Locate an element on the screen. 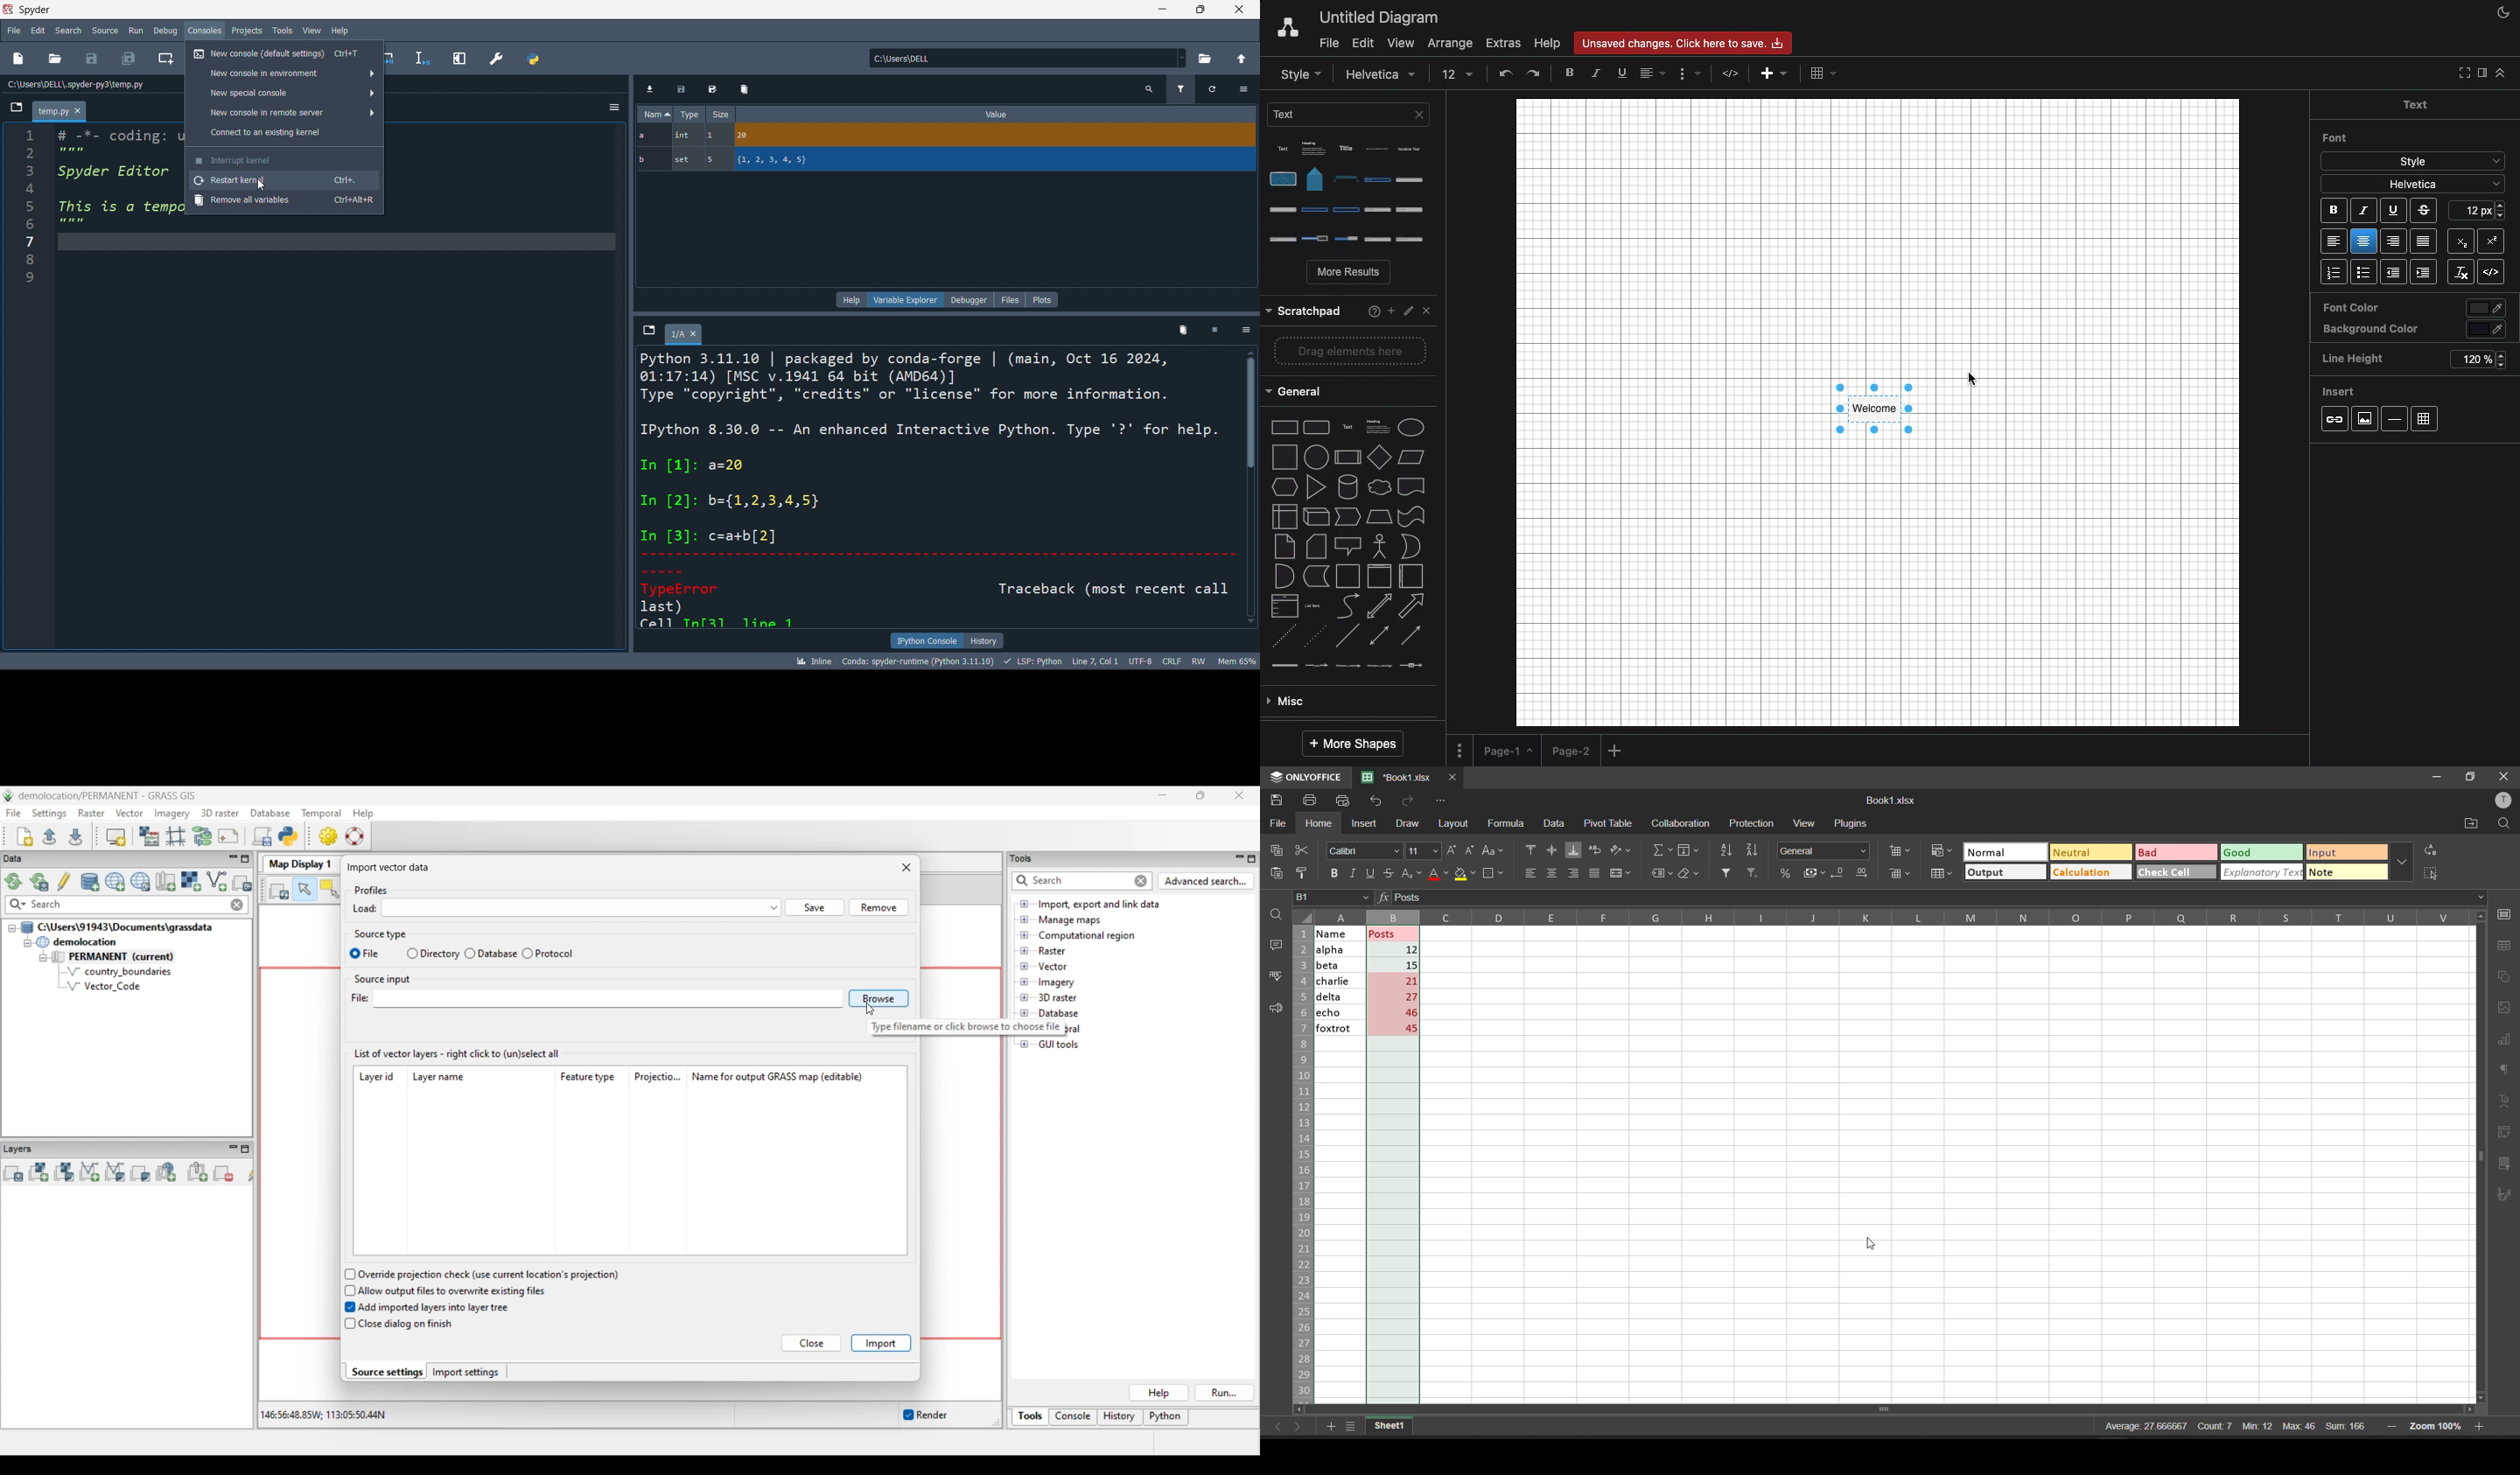 Image resolution: width=2520 pixels, height=1484 pixels. Duplicate is located at coordinates (1690, 74).